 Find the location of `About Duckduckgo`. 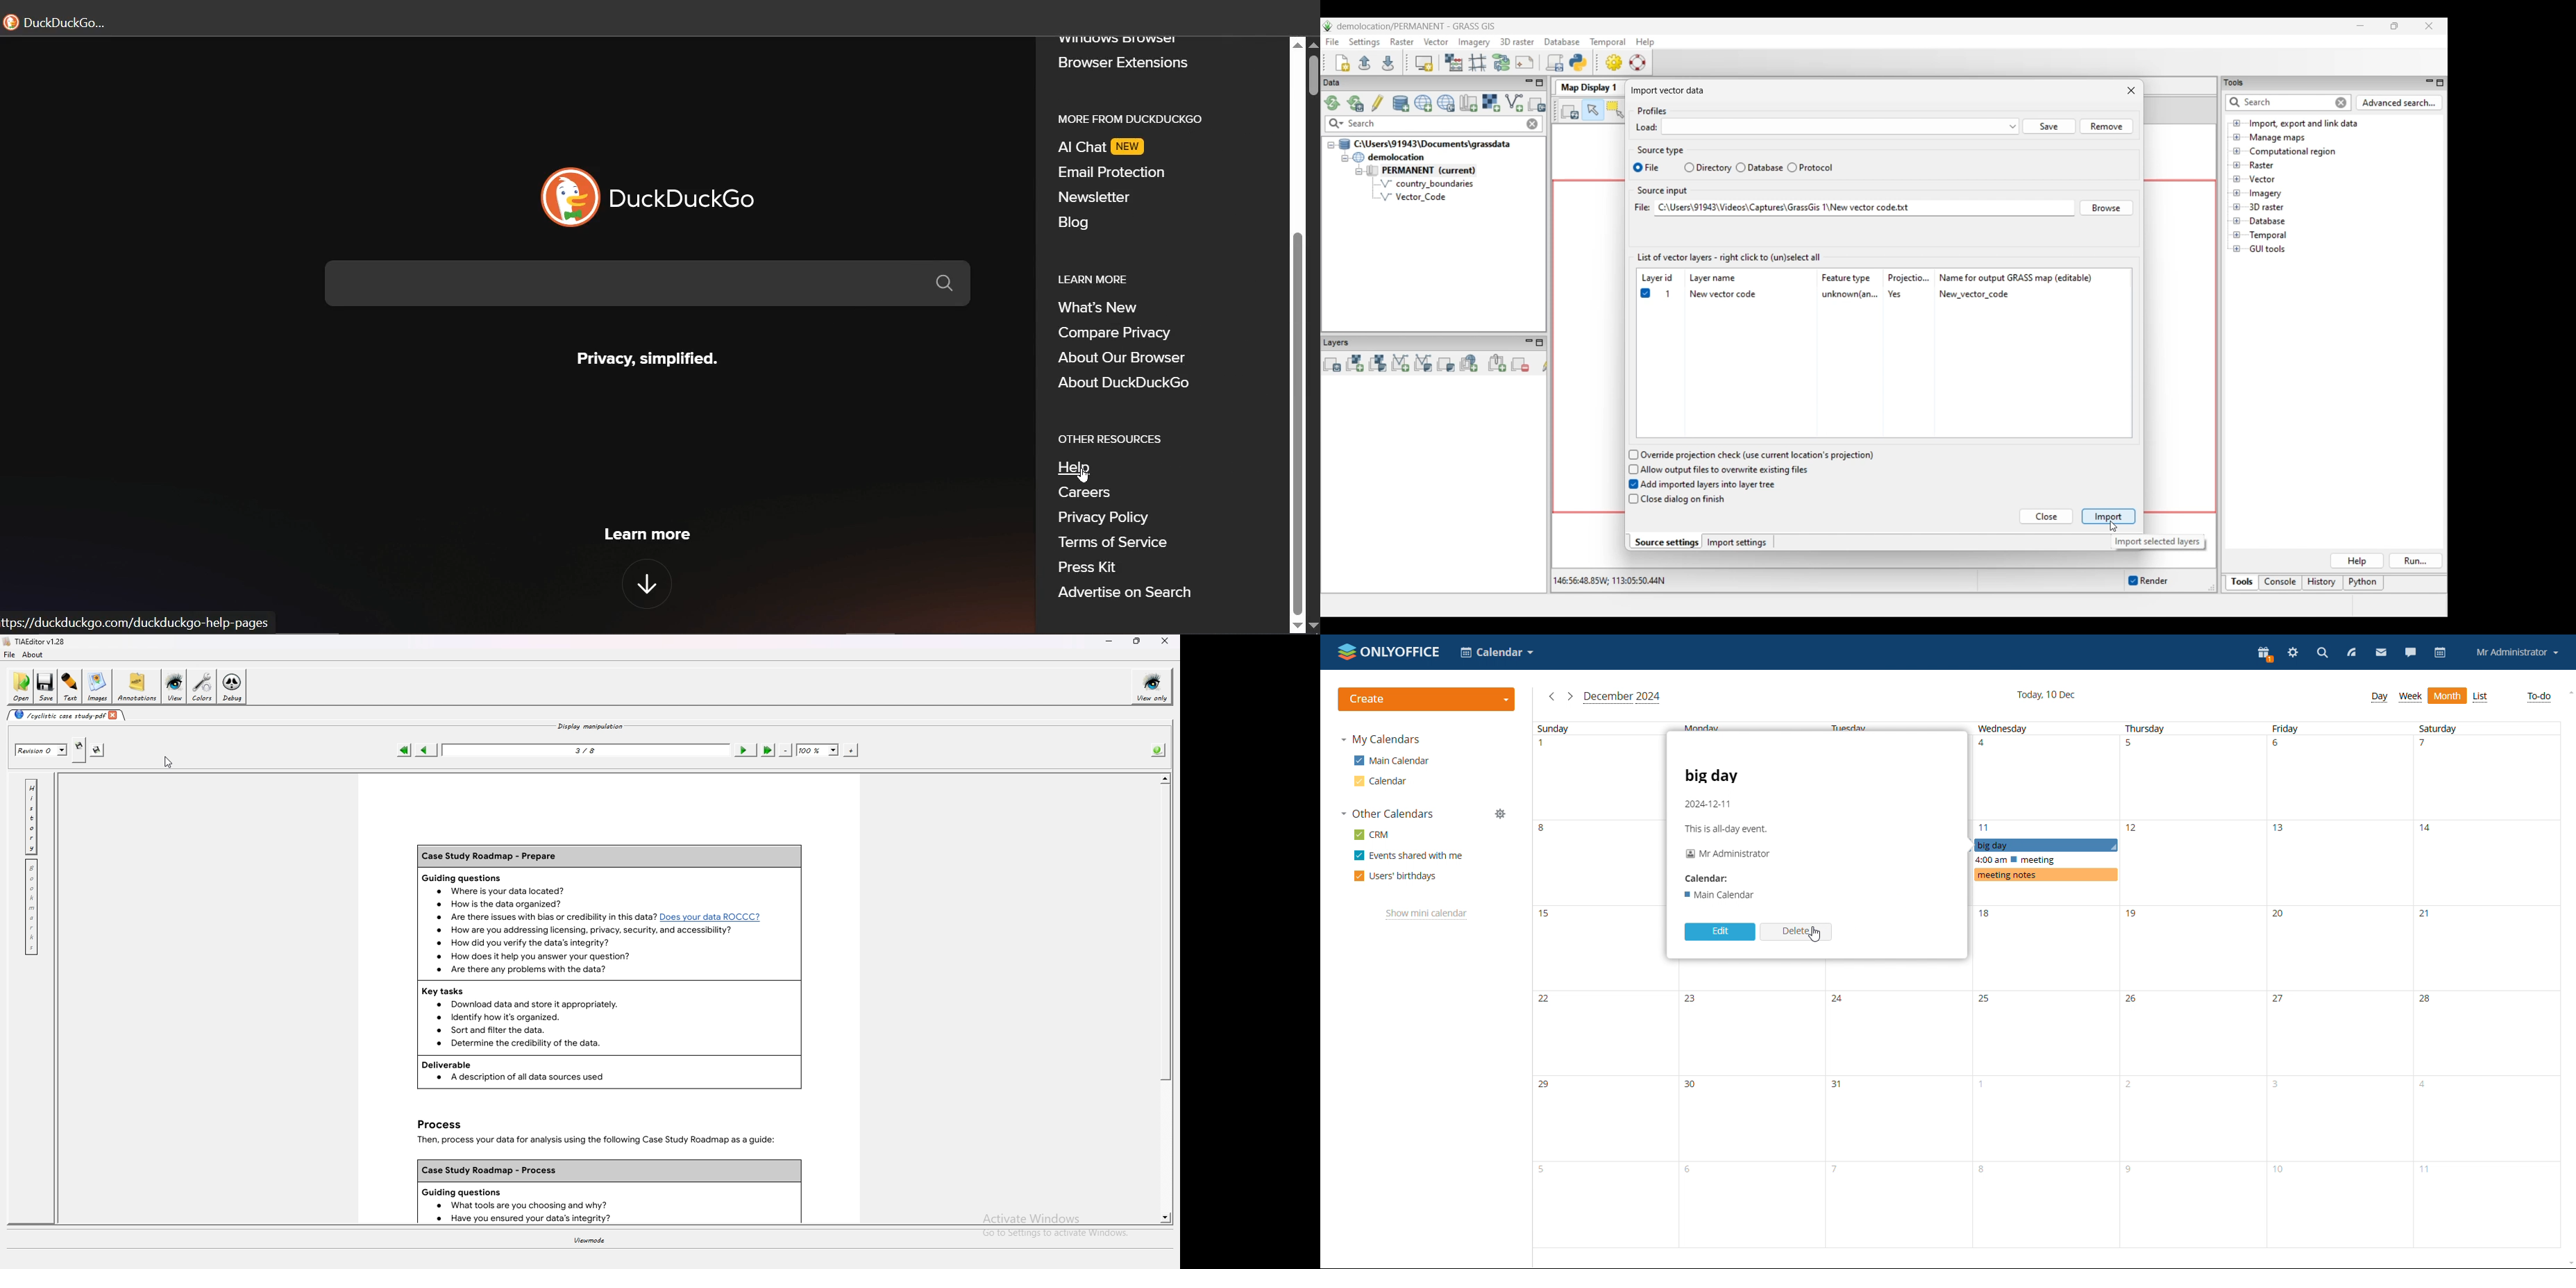

About Duckduckgo is located at coordinates (1127, 381).